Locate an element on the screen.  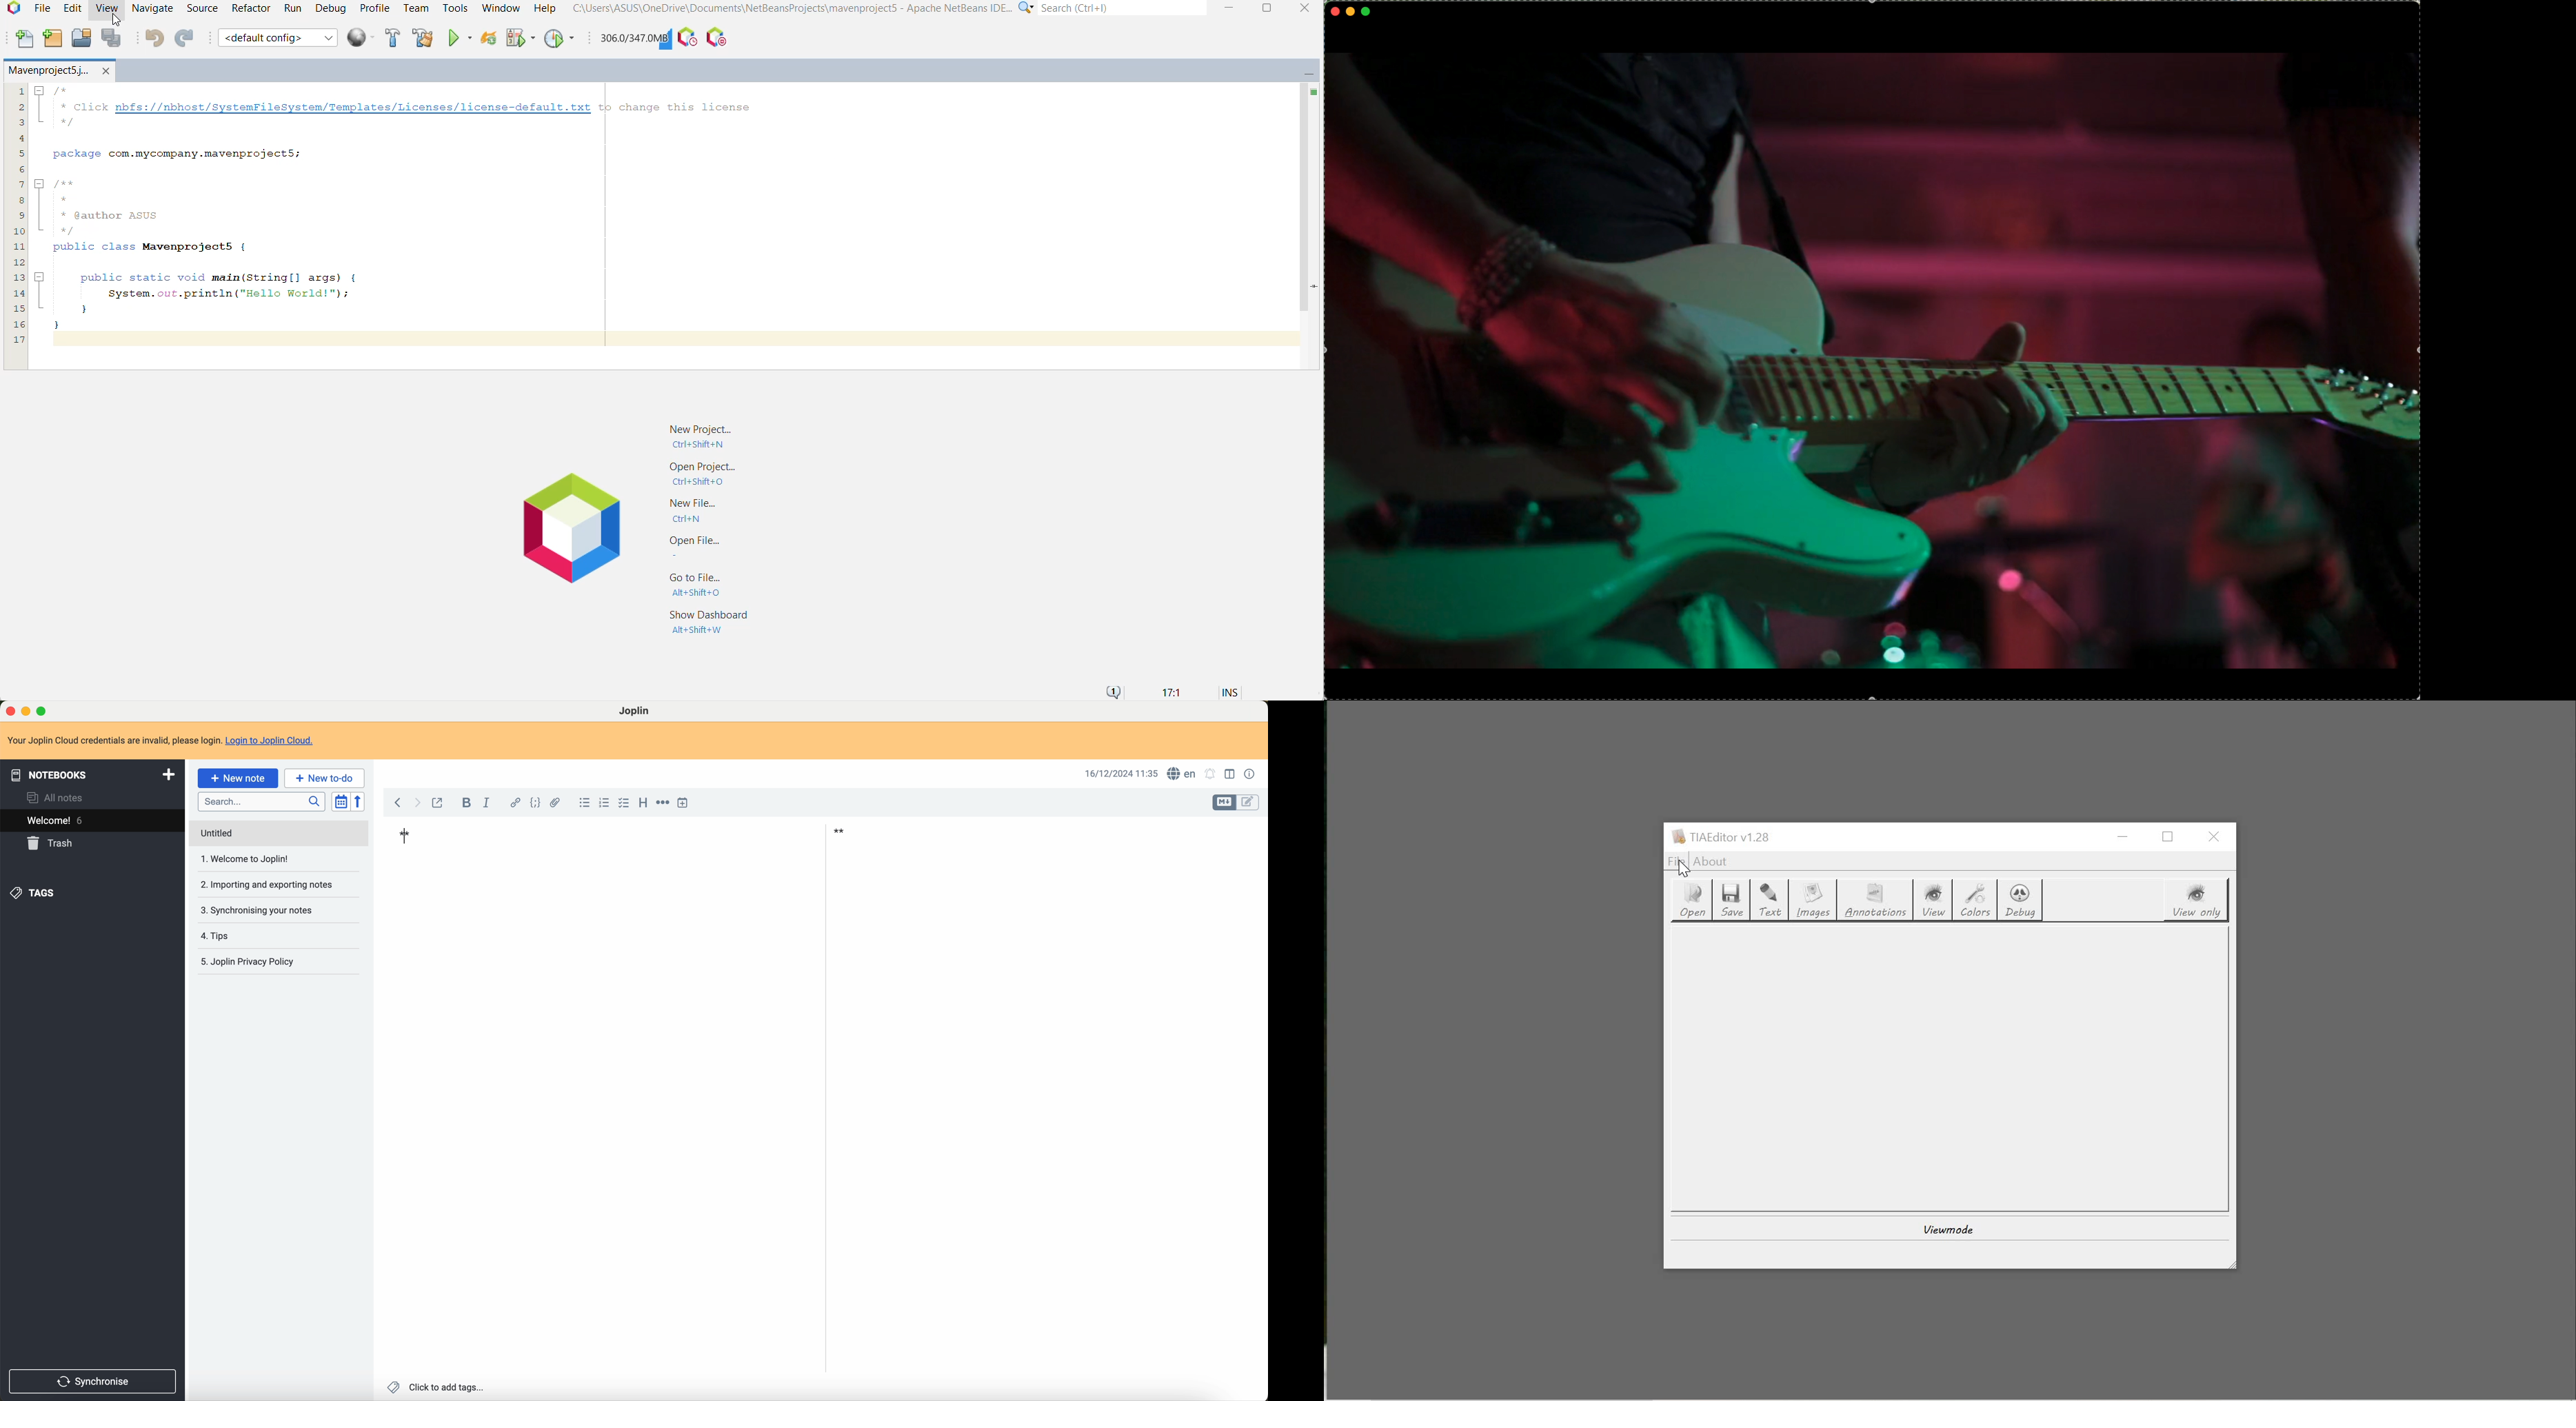
tags is located at coordinates (36, 893).